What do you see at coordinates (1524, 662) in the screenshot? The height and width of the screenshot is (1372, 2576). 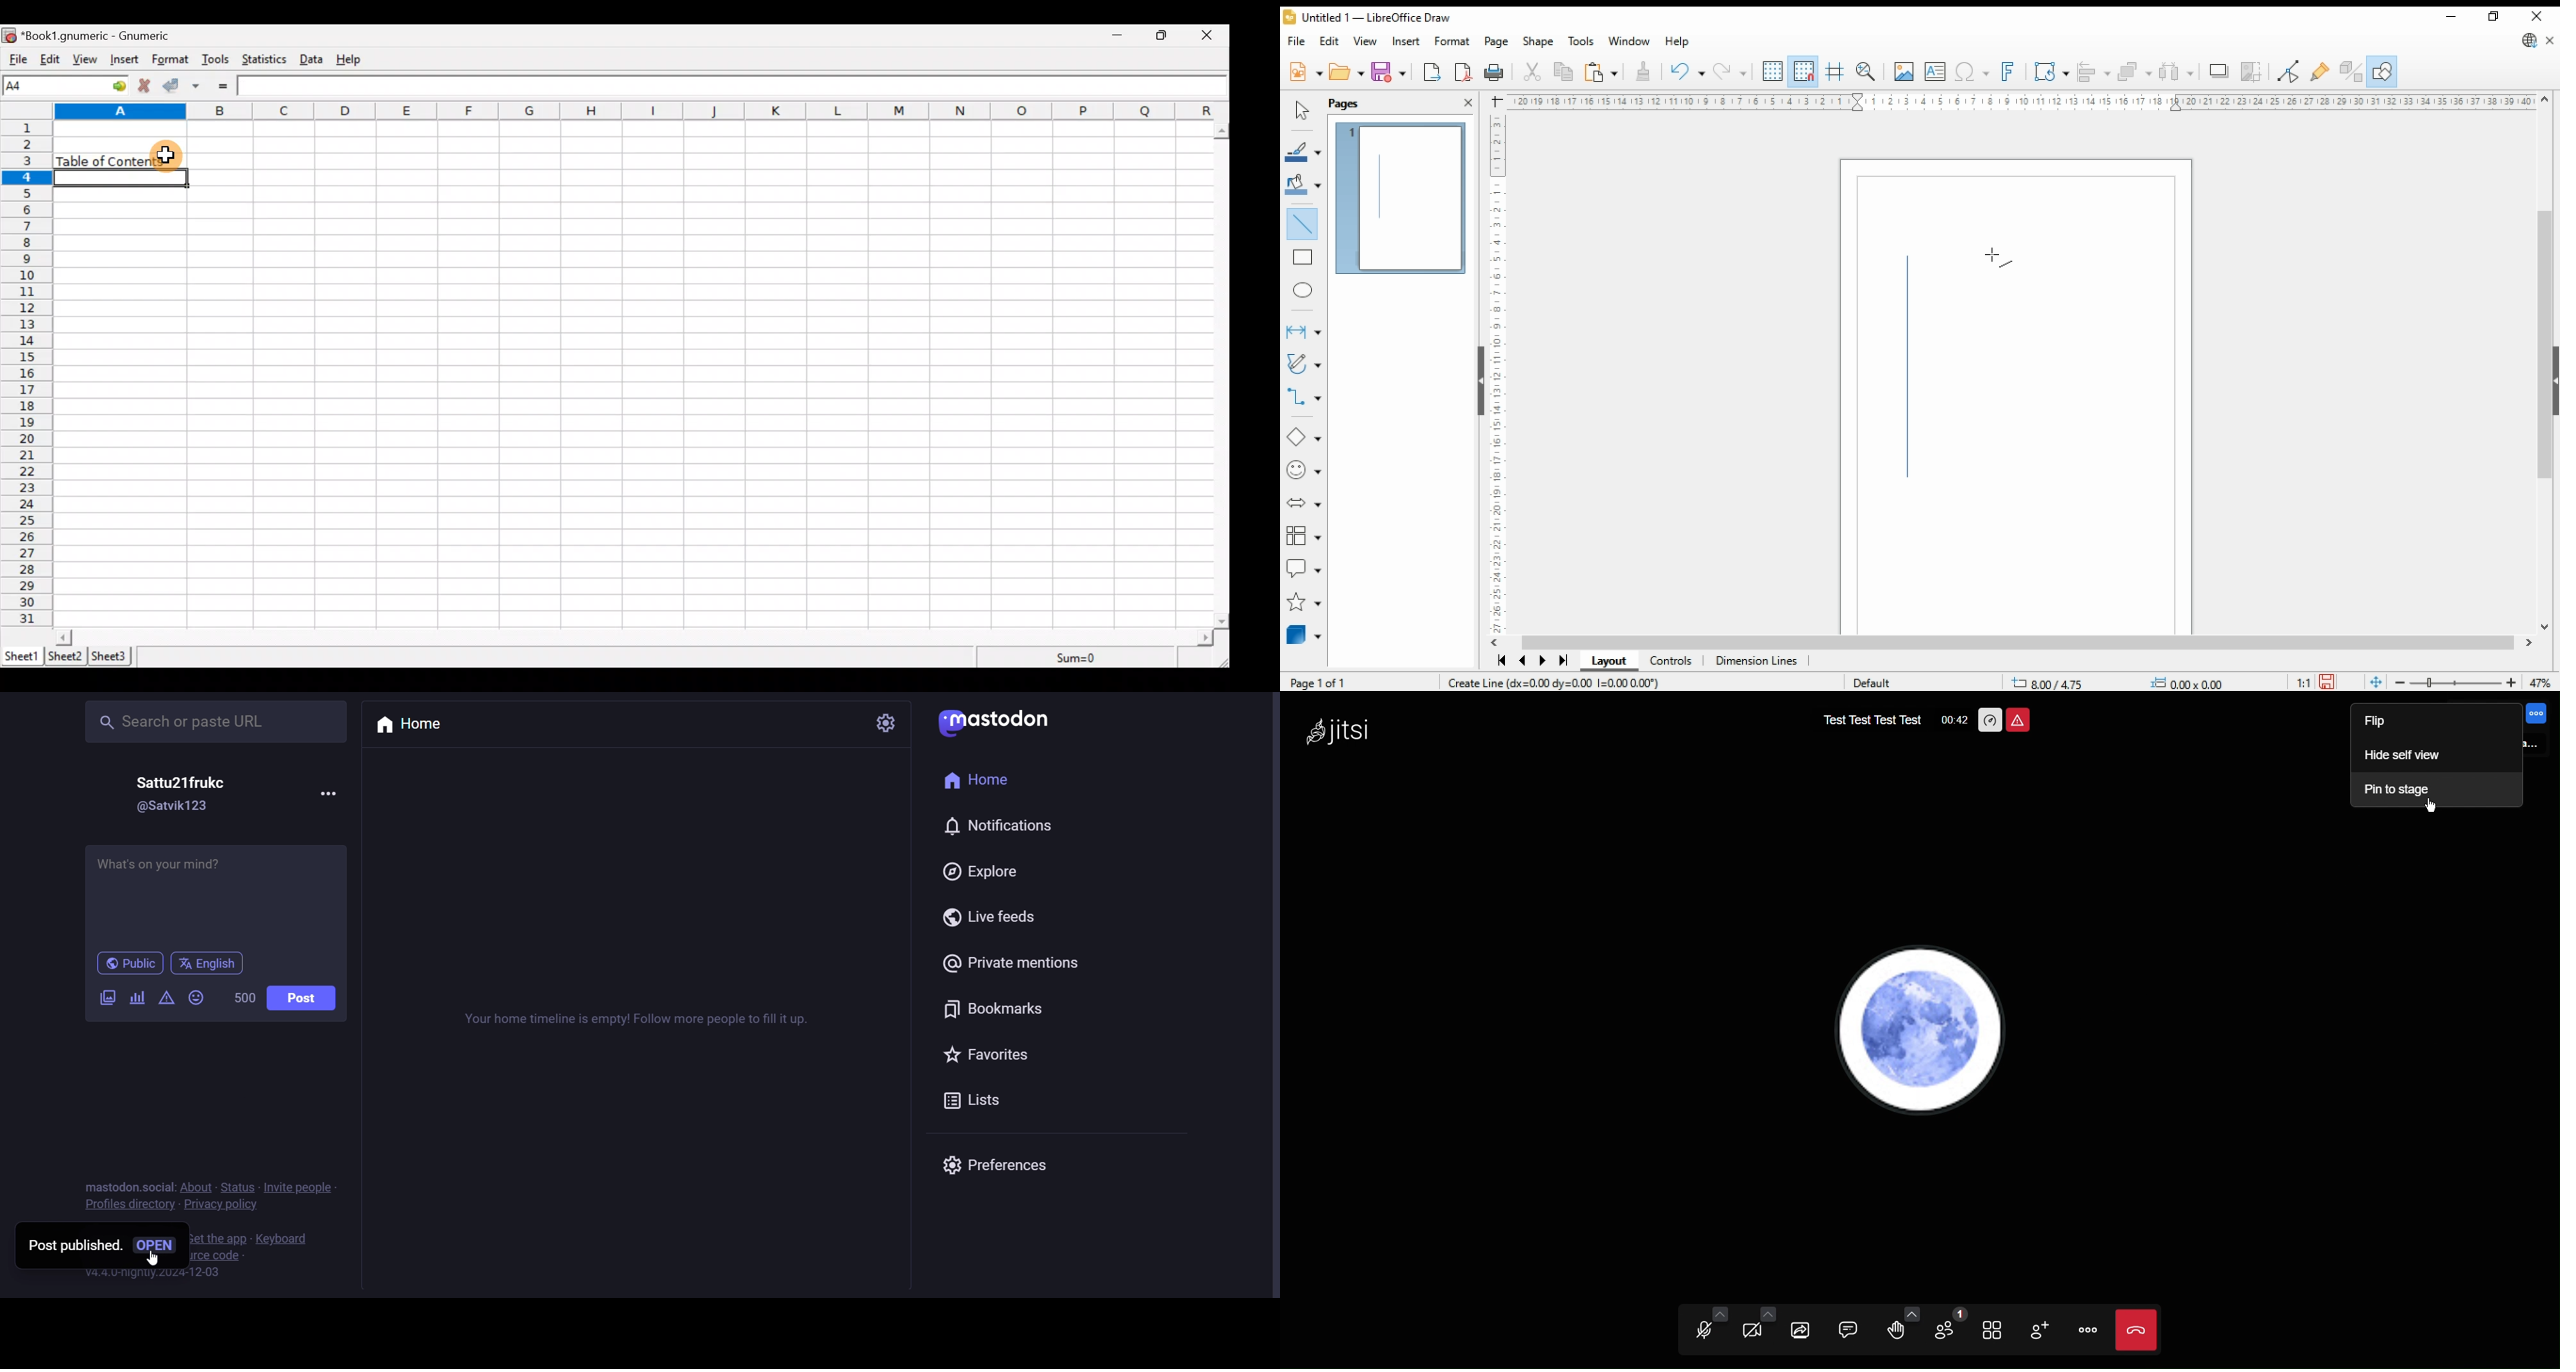 I see `previous page` at bounding box center [1524, 662].